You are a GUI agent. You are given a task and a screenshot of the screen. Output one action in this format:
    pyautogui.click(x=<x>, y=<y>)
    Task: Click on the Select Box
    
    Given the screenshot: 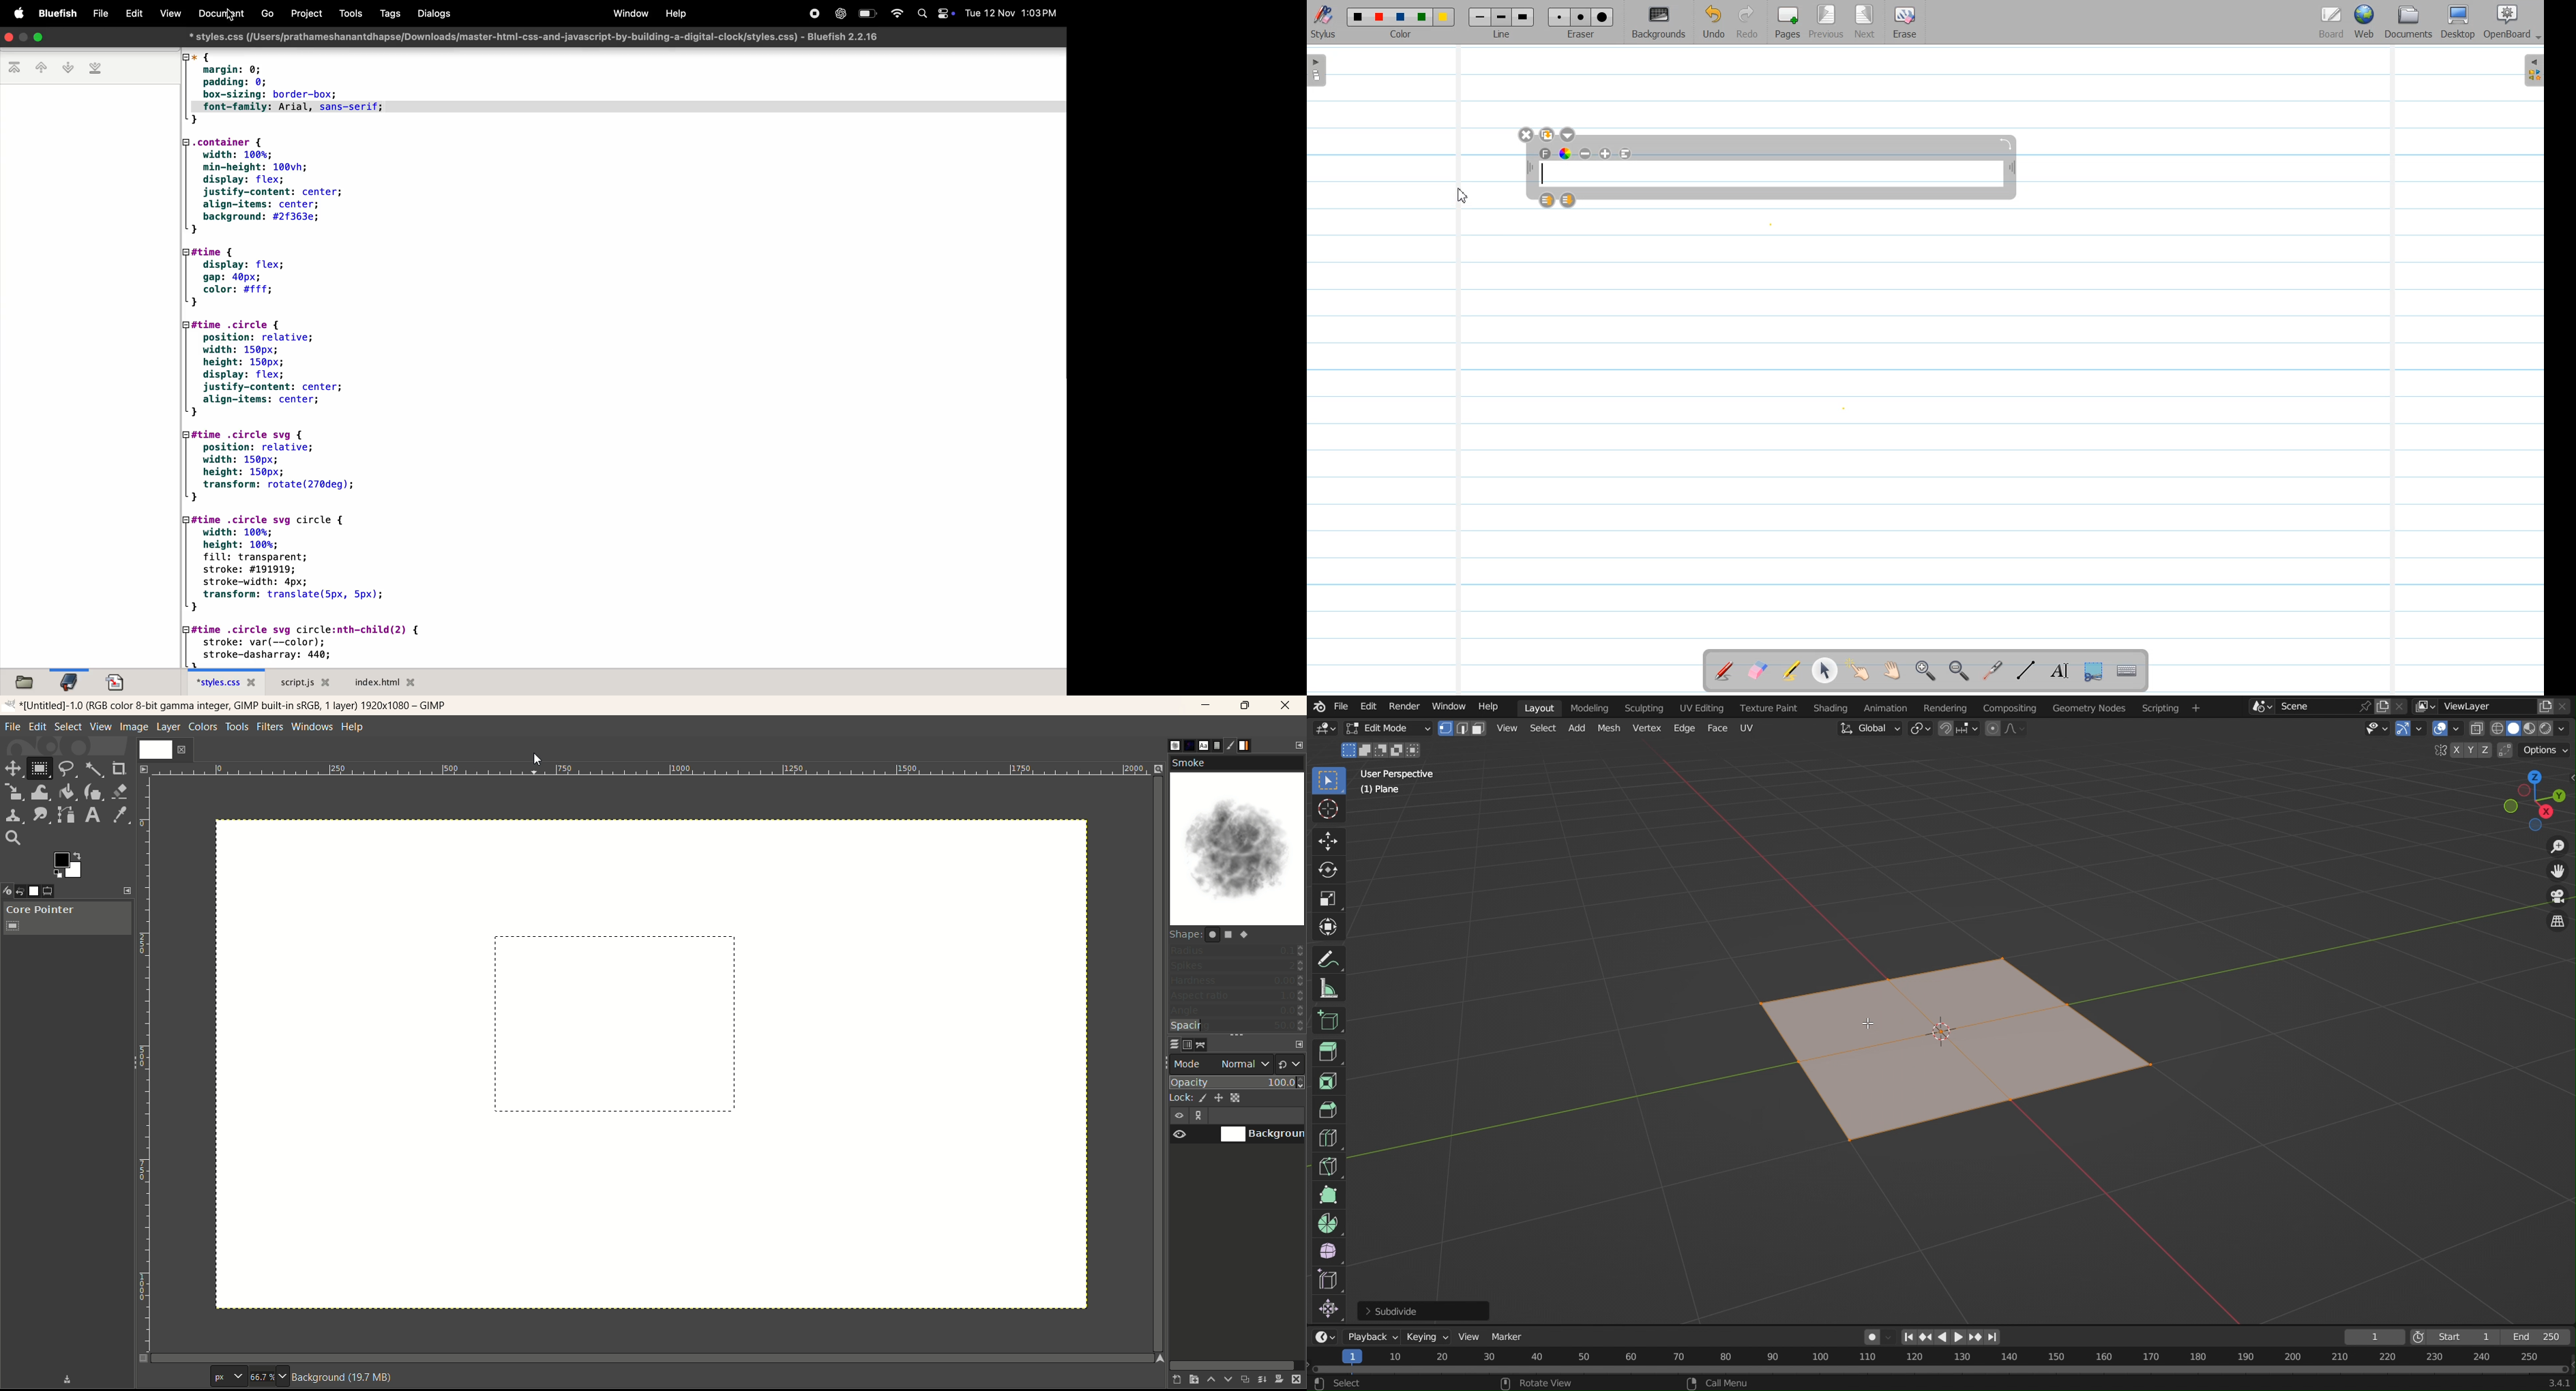 What is the action you would take?
    pyautogui.click(x=1328, y=782)
    